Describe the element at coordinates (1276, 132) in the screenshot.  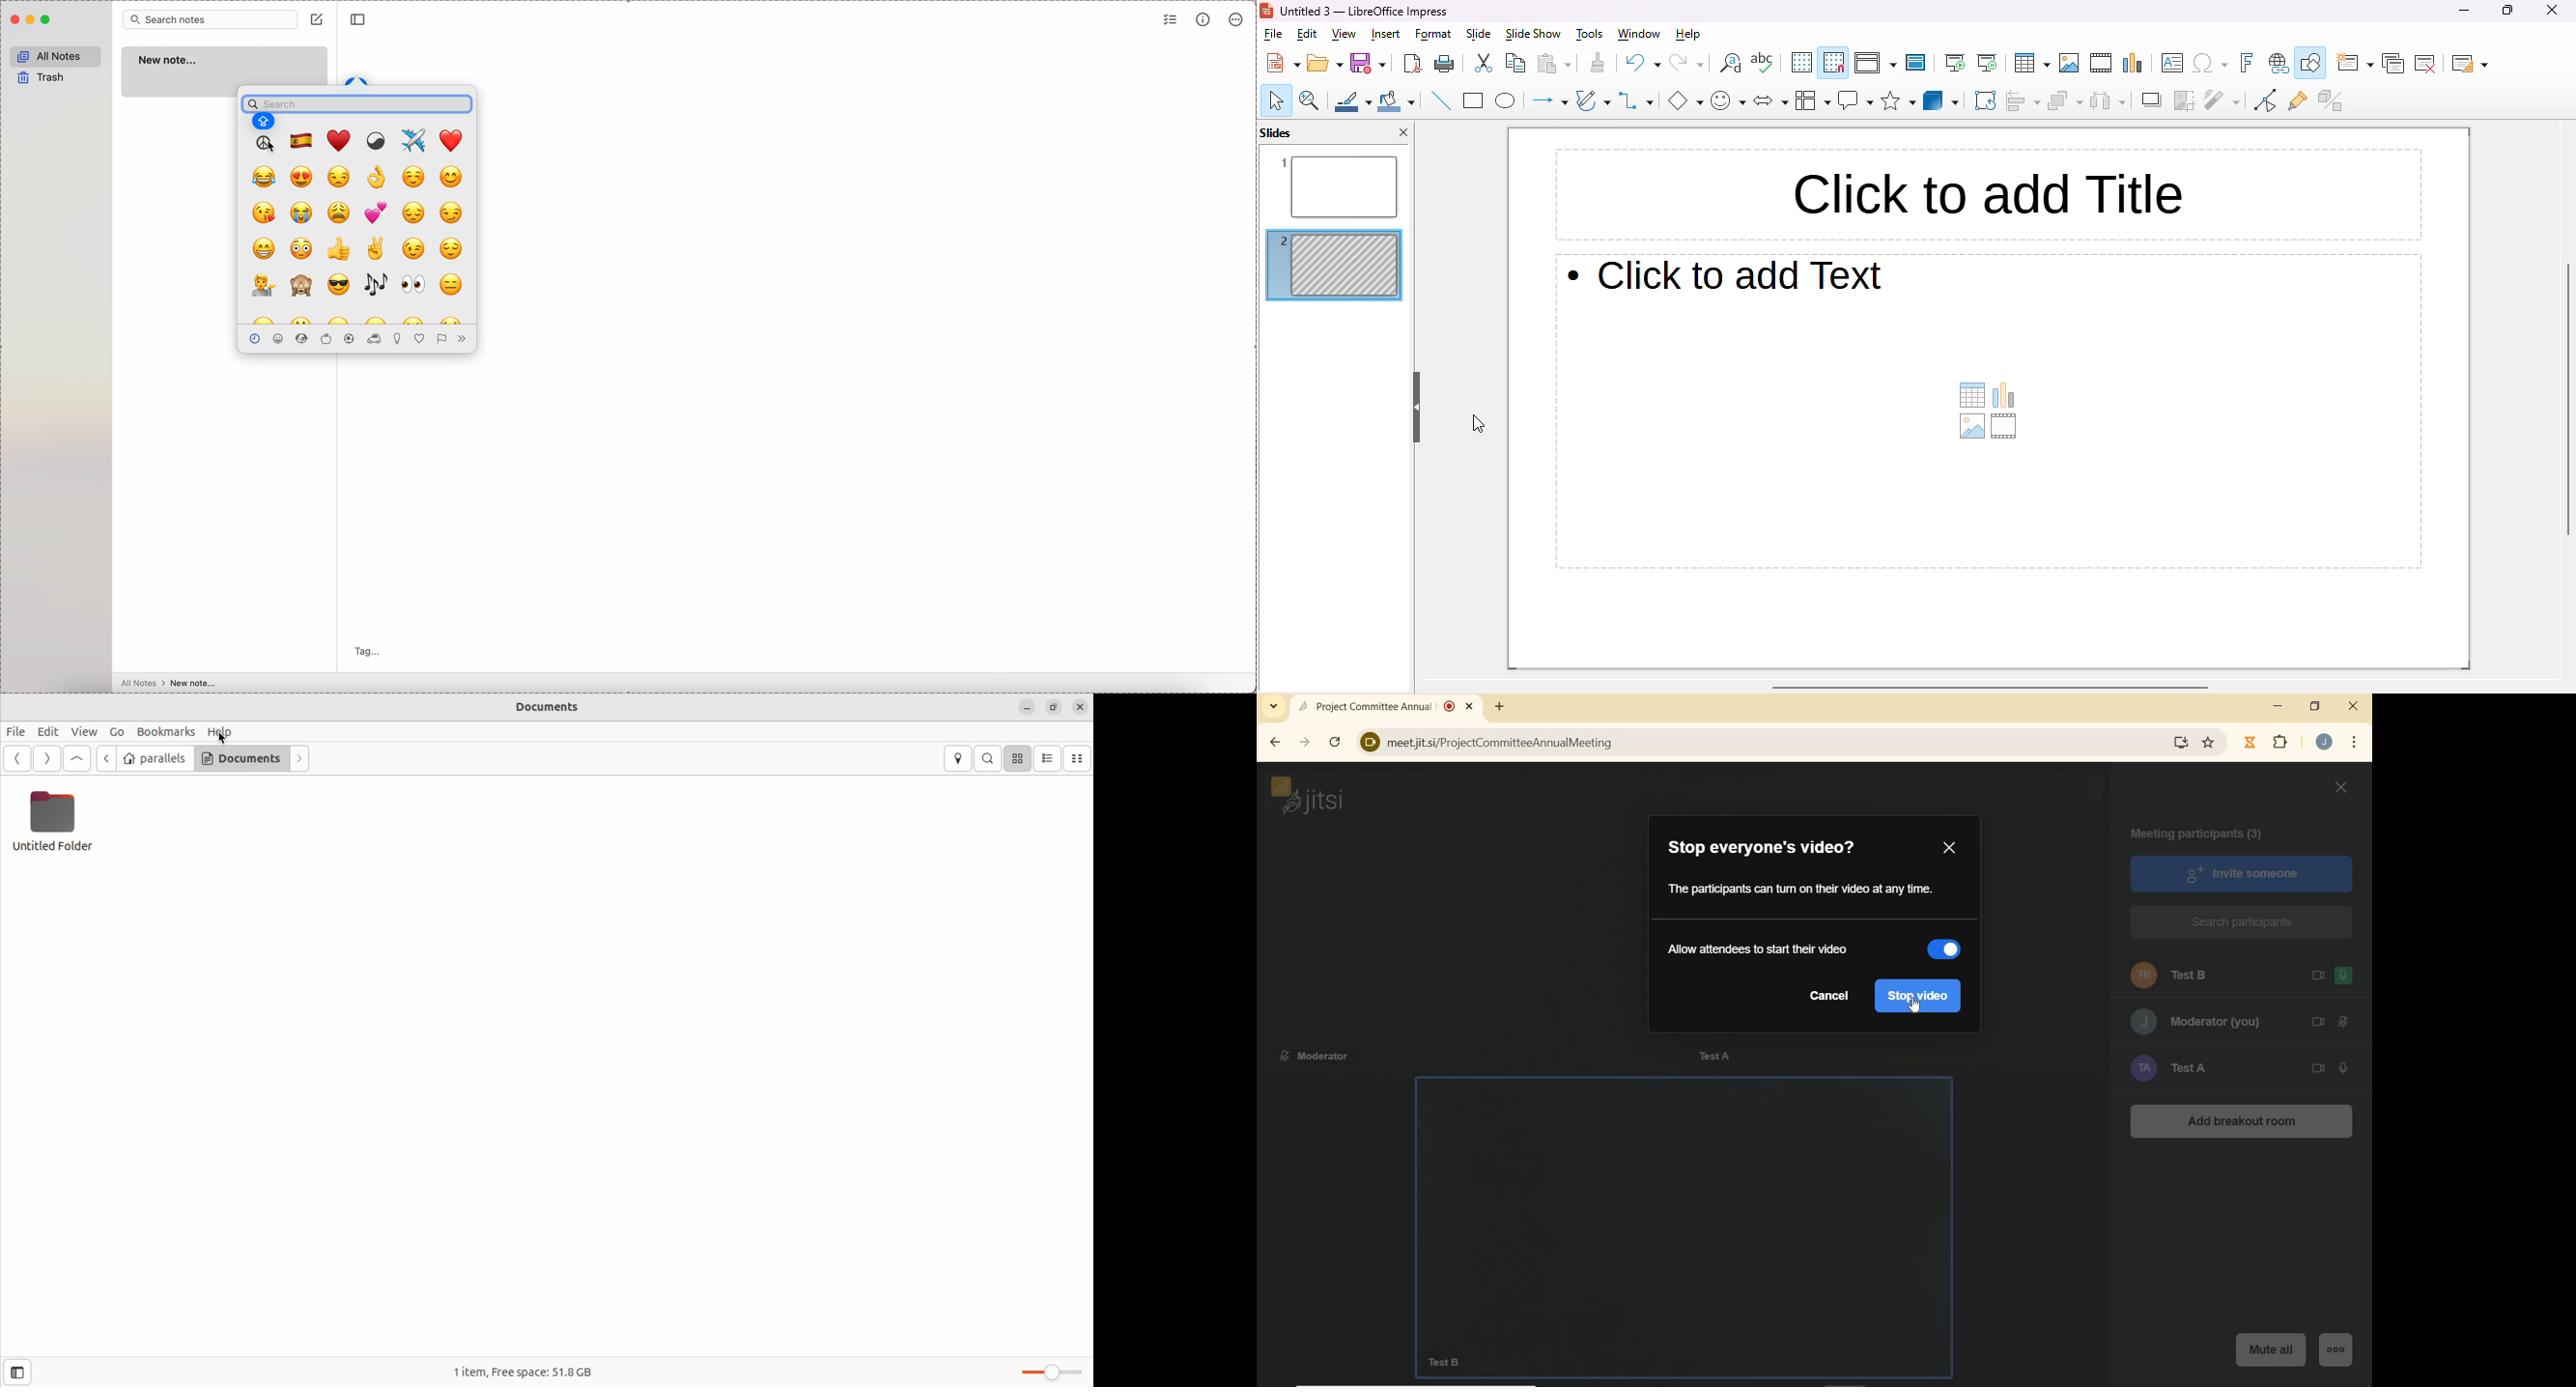
I see `slides` at that location.